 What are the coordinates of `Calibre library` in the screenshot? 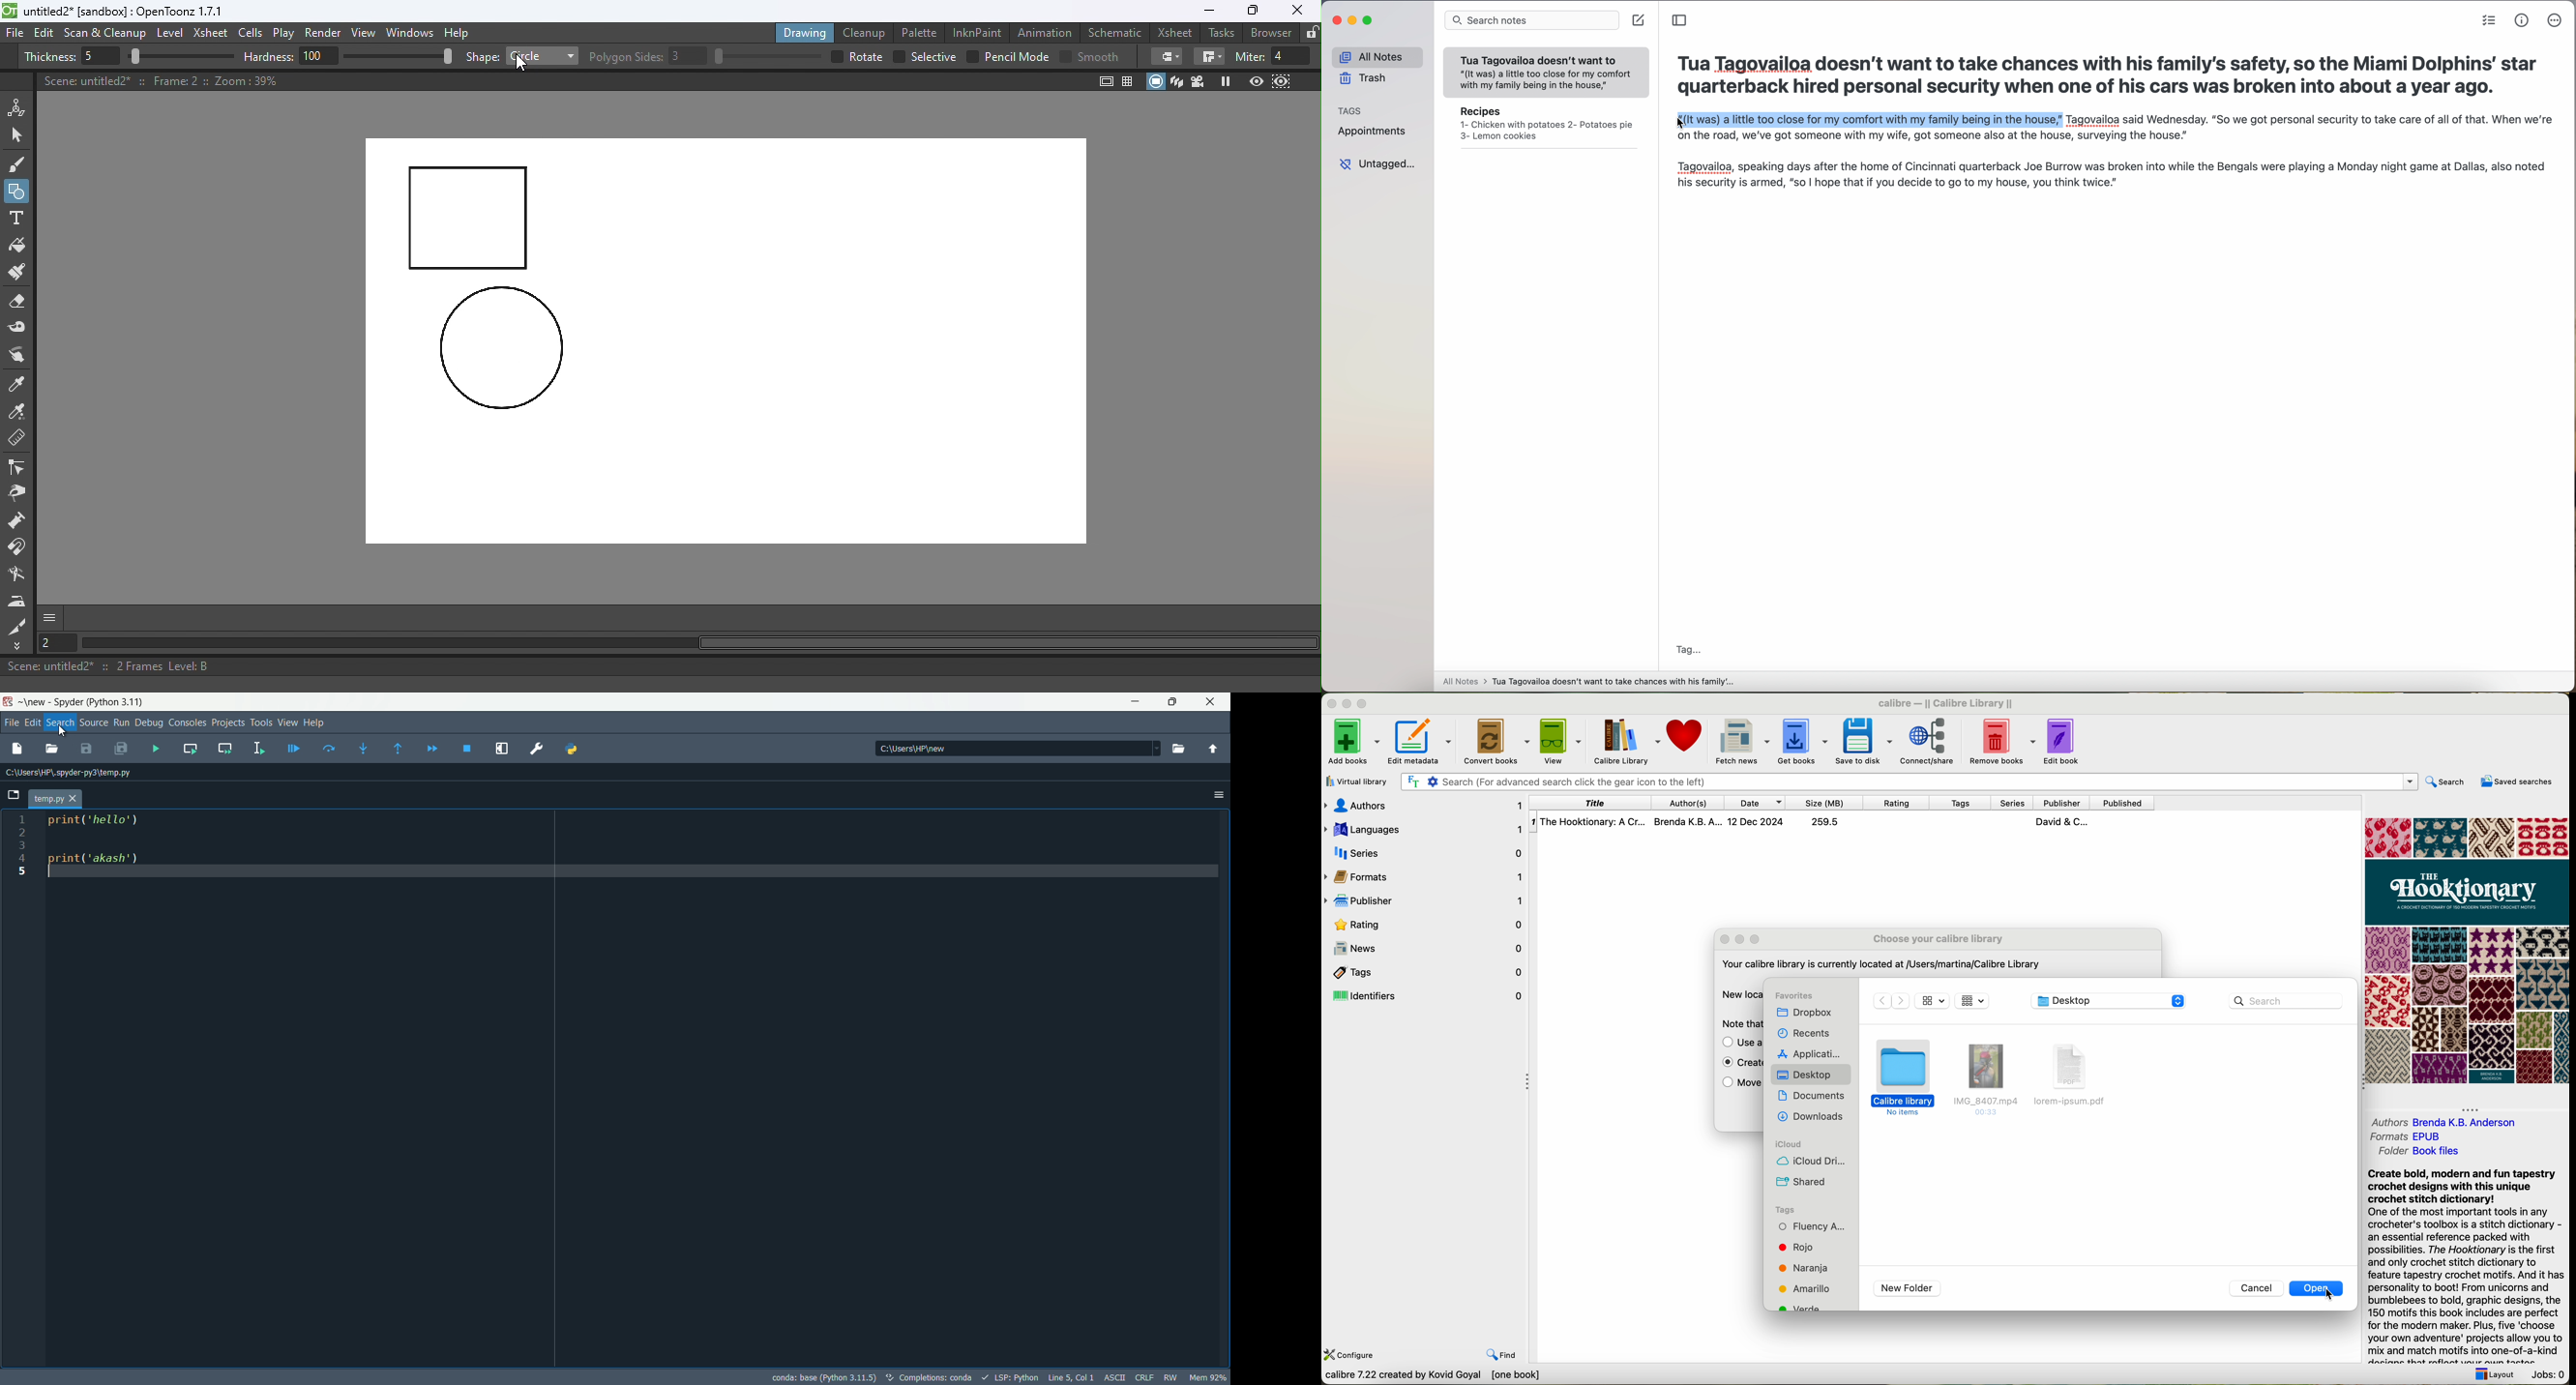 It's located at (1625, 742).